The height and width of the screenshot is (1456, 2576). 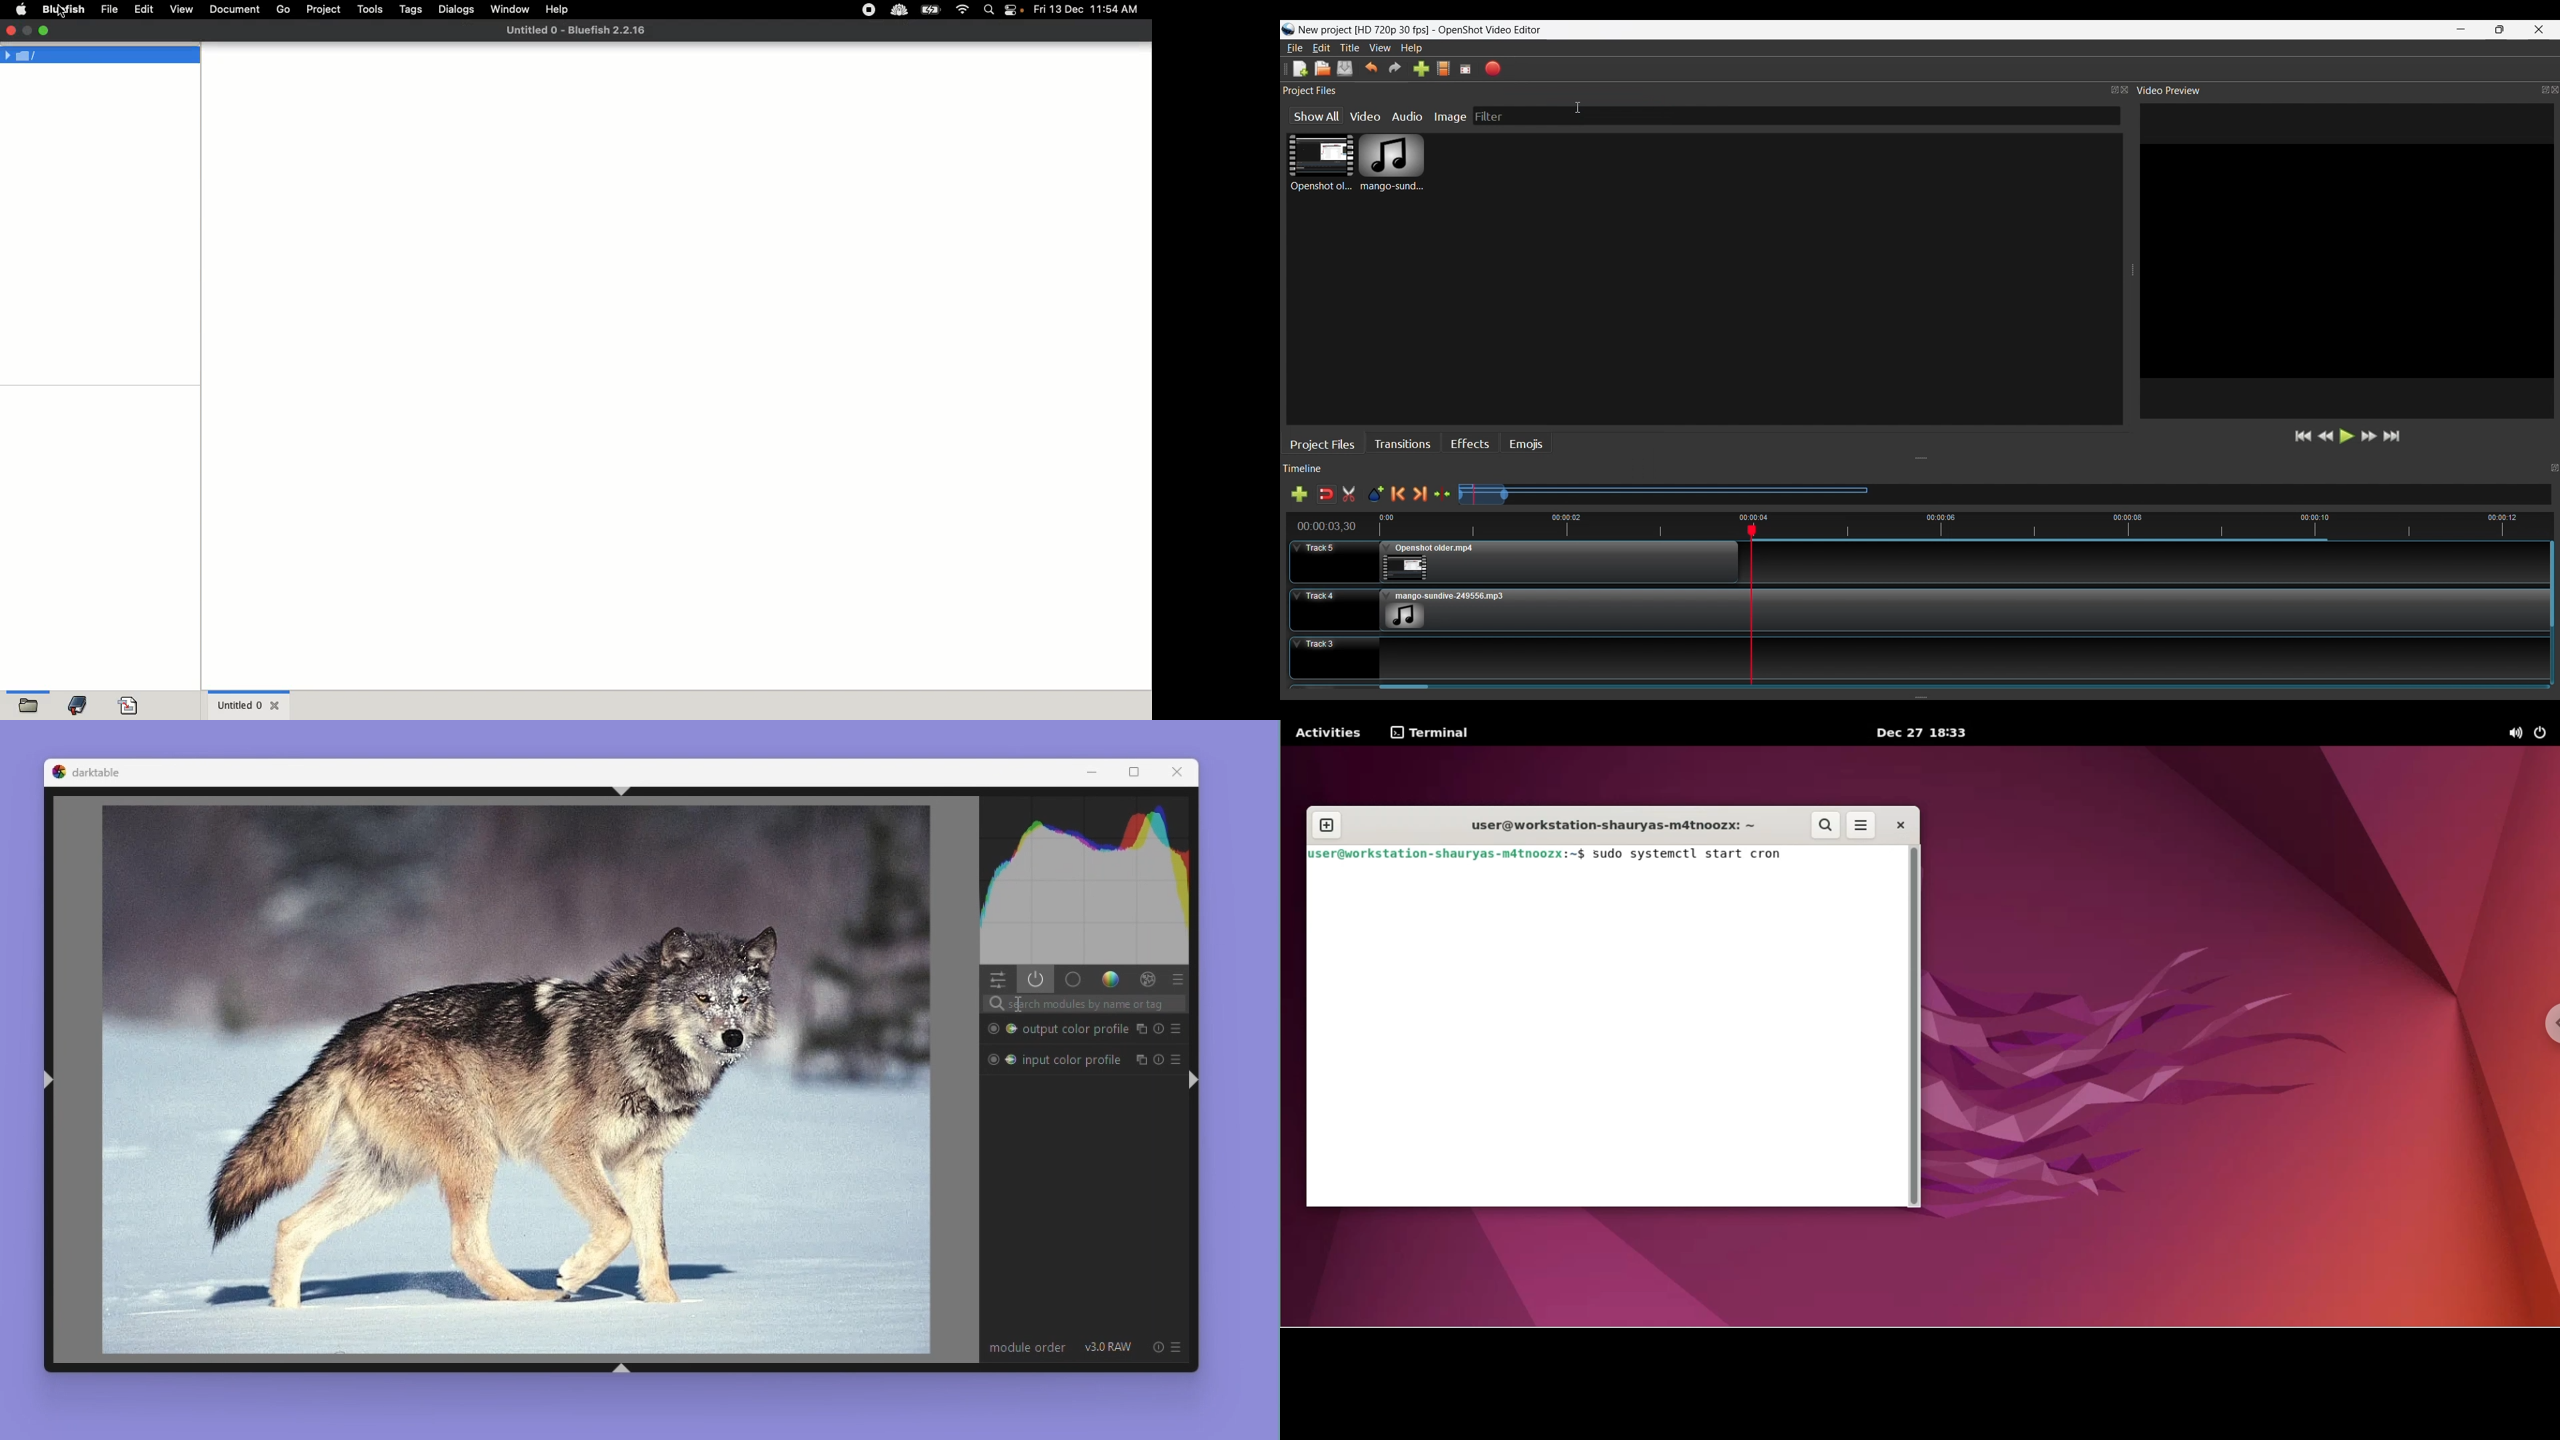 What do you see at coordinates (1016, 1004) in the screenshot?
I see `Cursor` at bounding box center [1016, 1004].